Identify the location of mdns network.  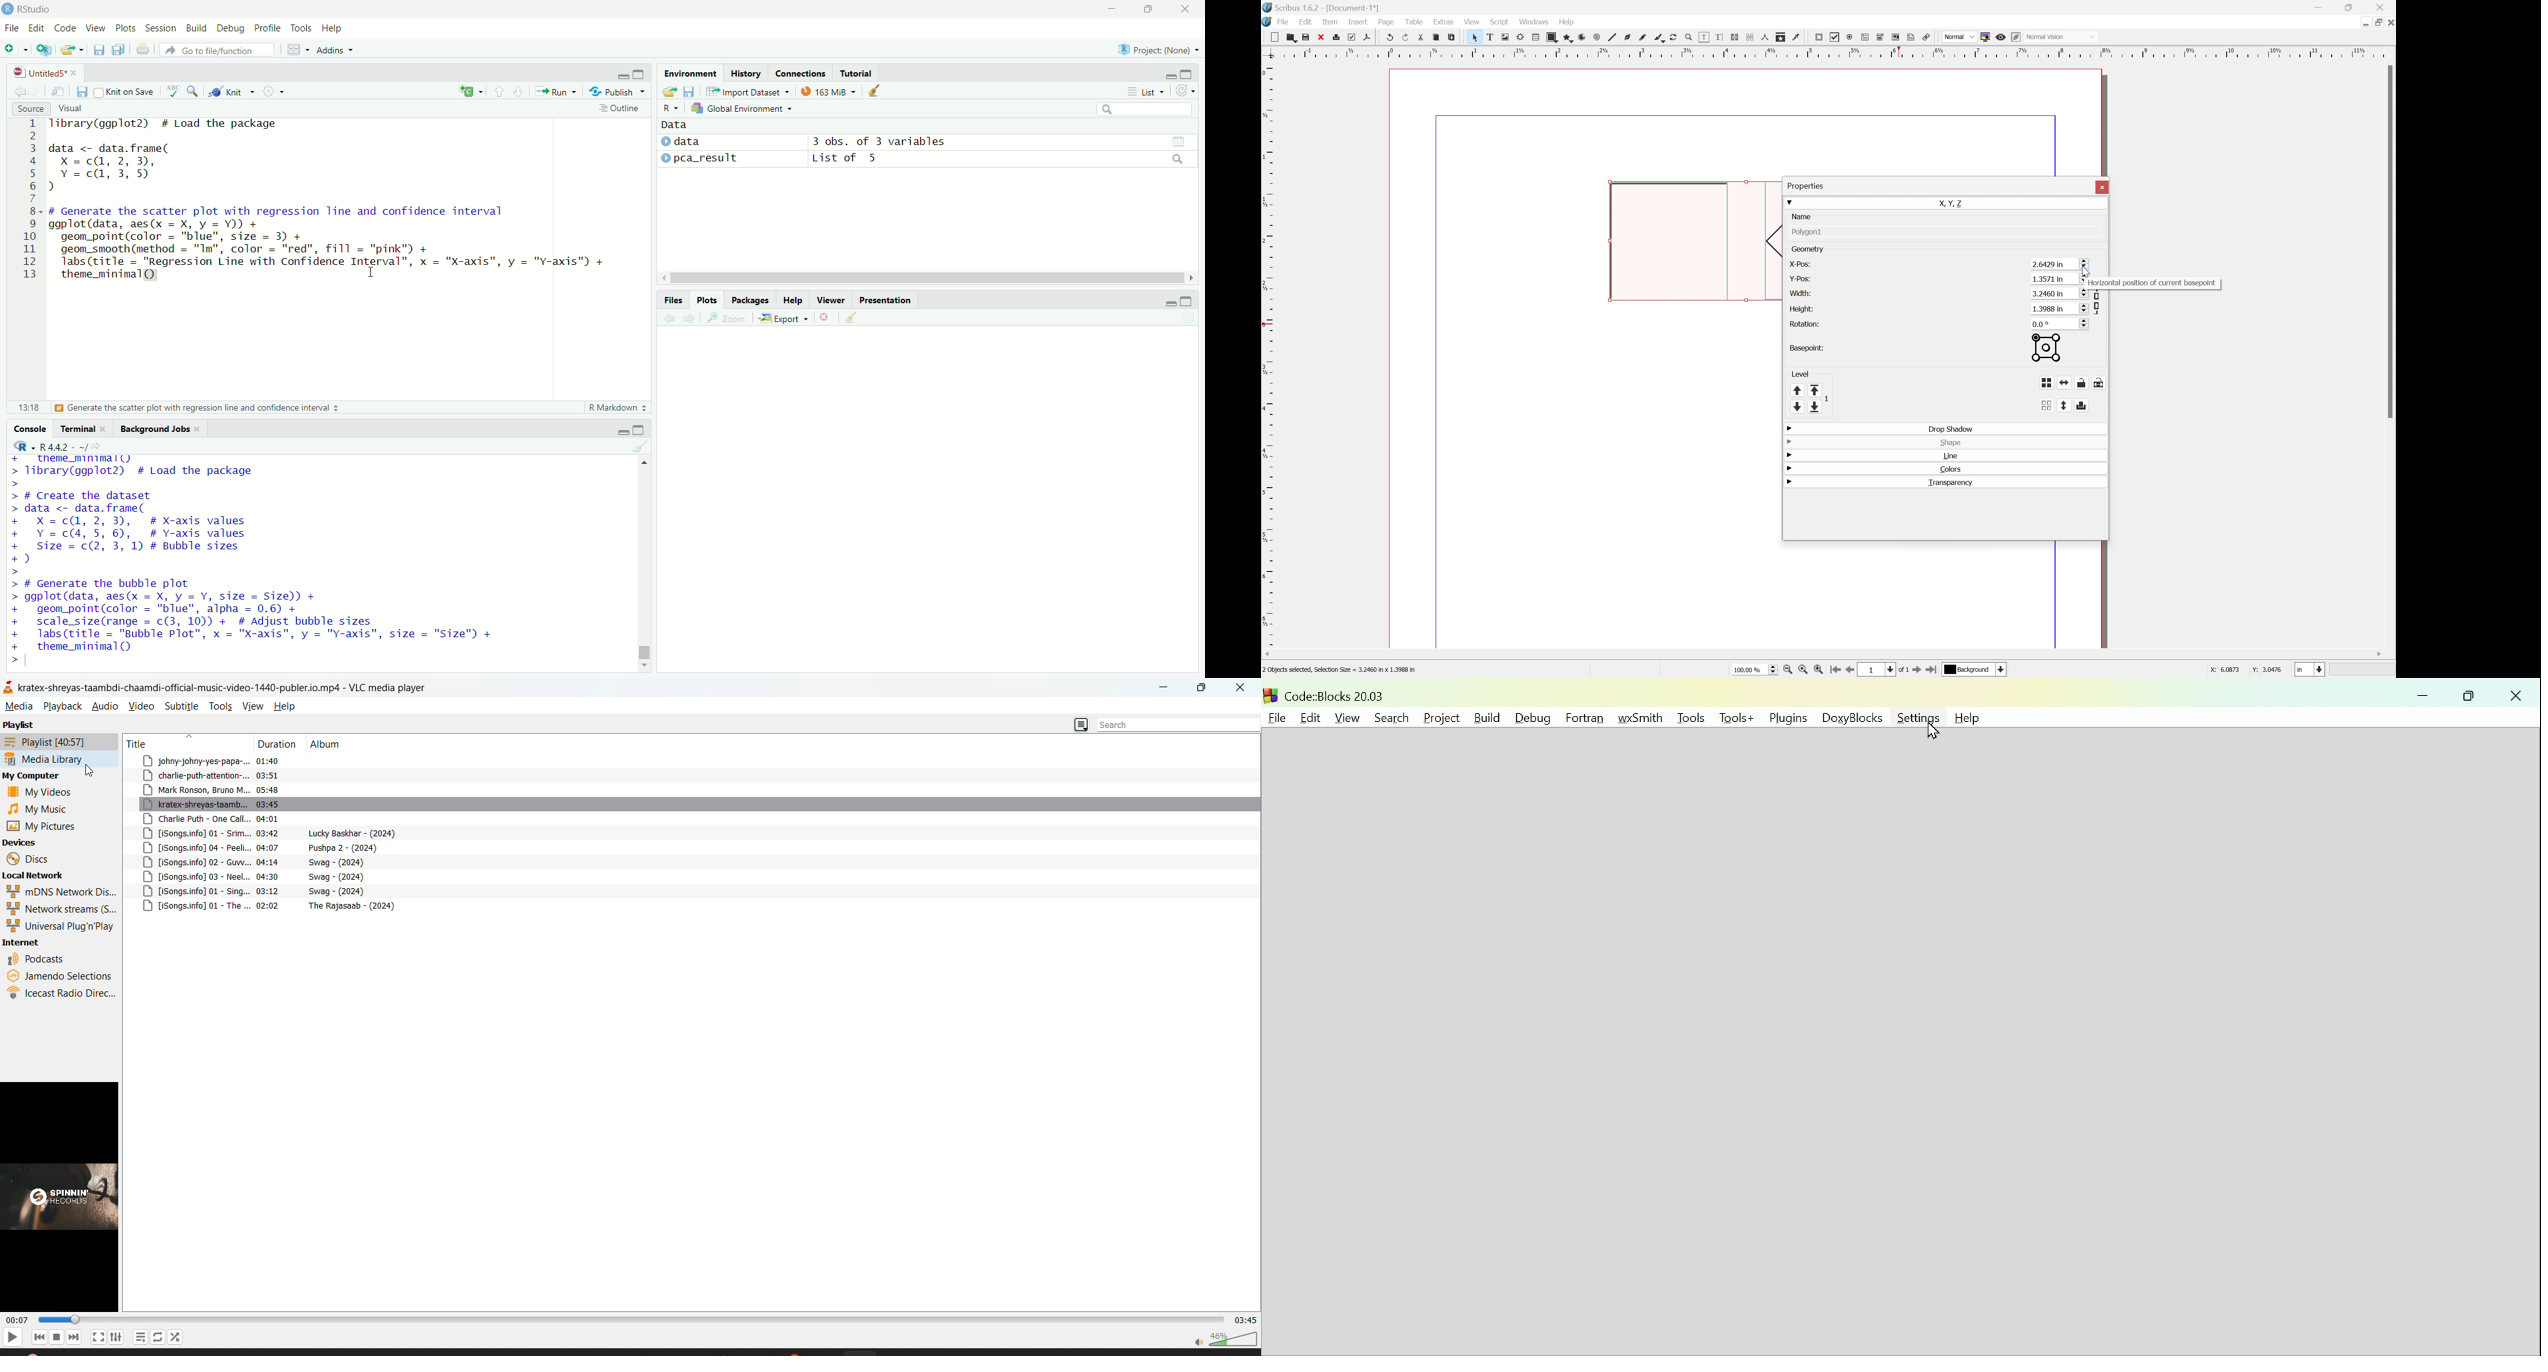
(62, 892).